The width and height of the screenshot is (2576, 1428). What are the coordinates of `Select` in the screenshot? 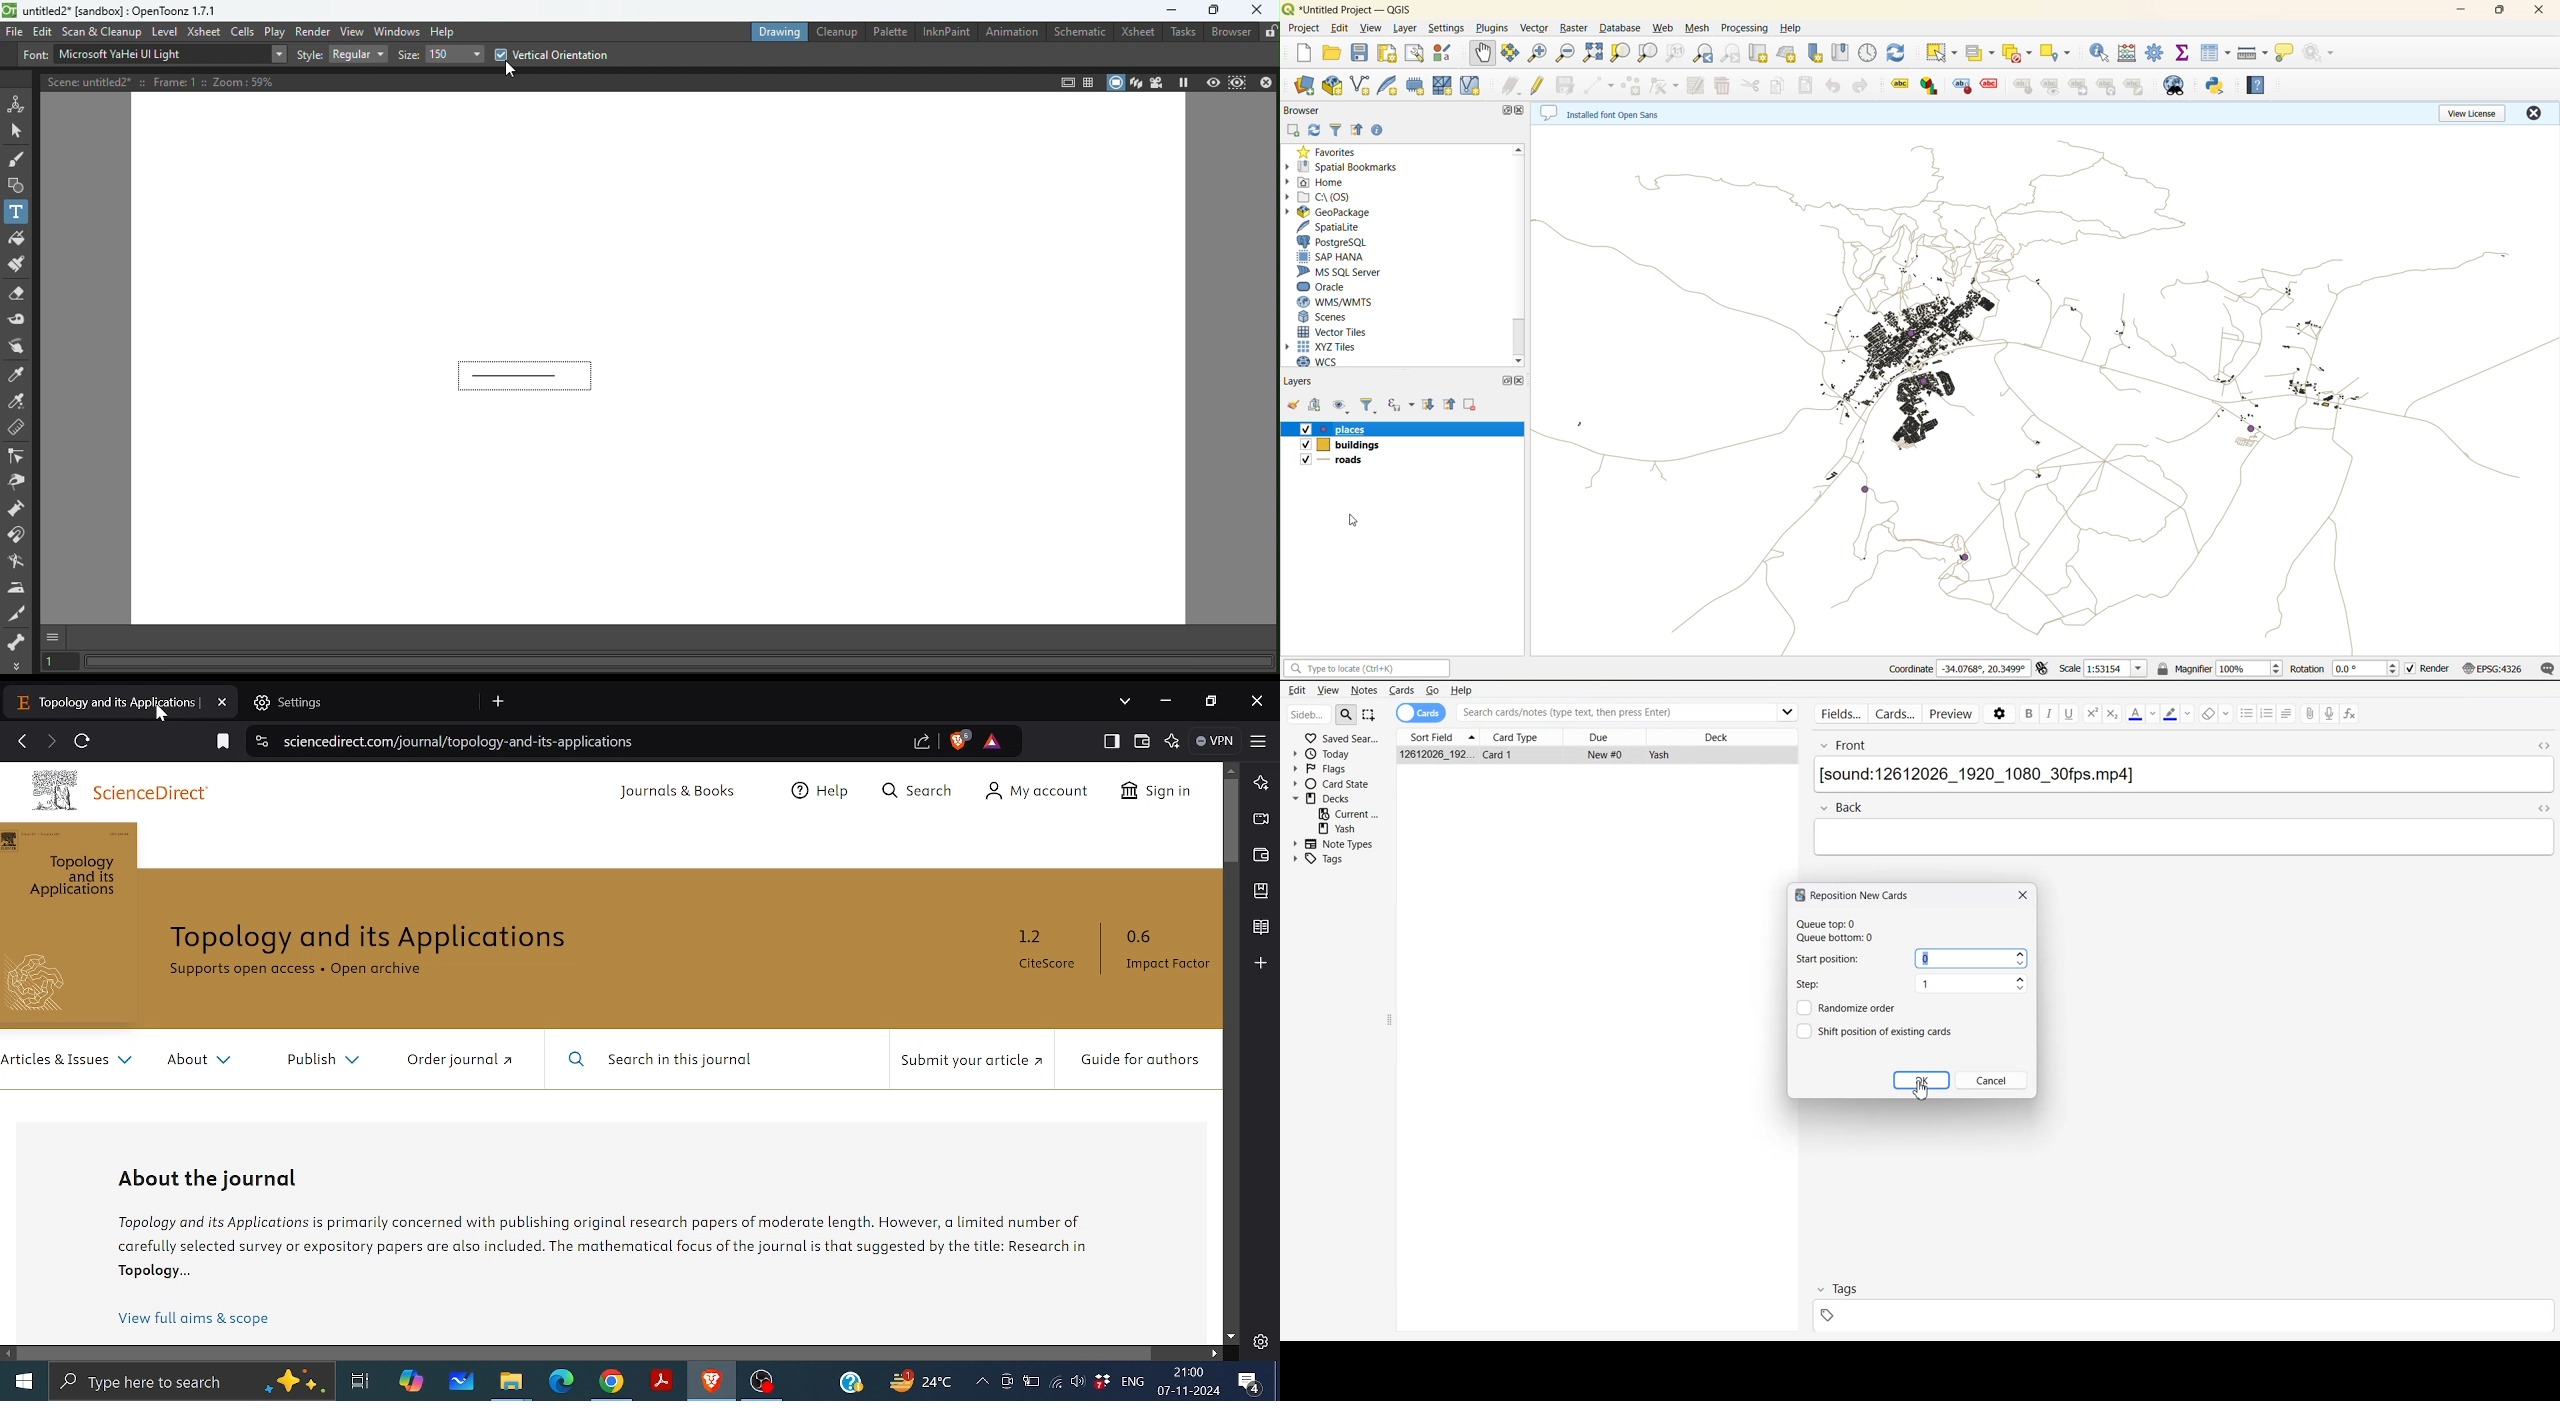 It's located at (1369, 716).